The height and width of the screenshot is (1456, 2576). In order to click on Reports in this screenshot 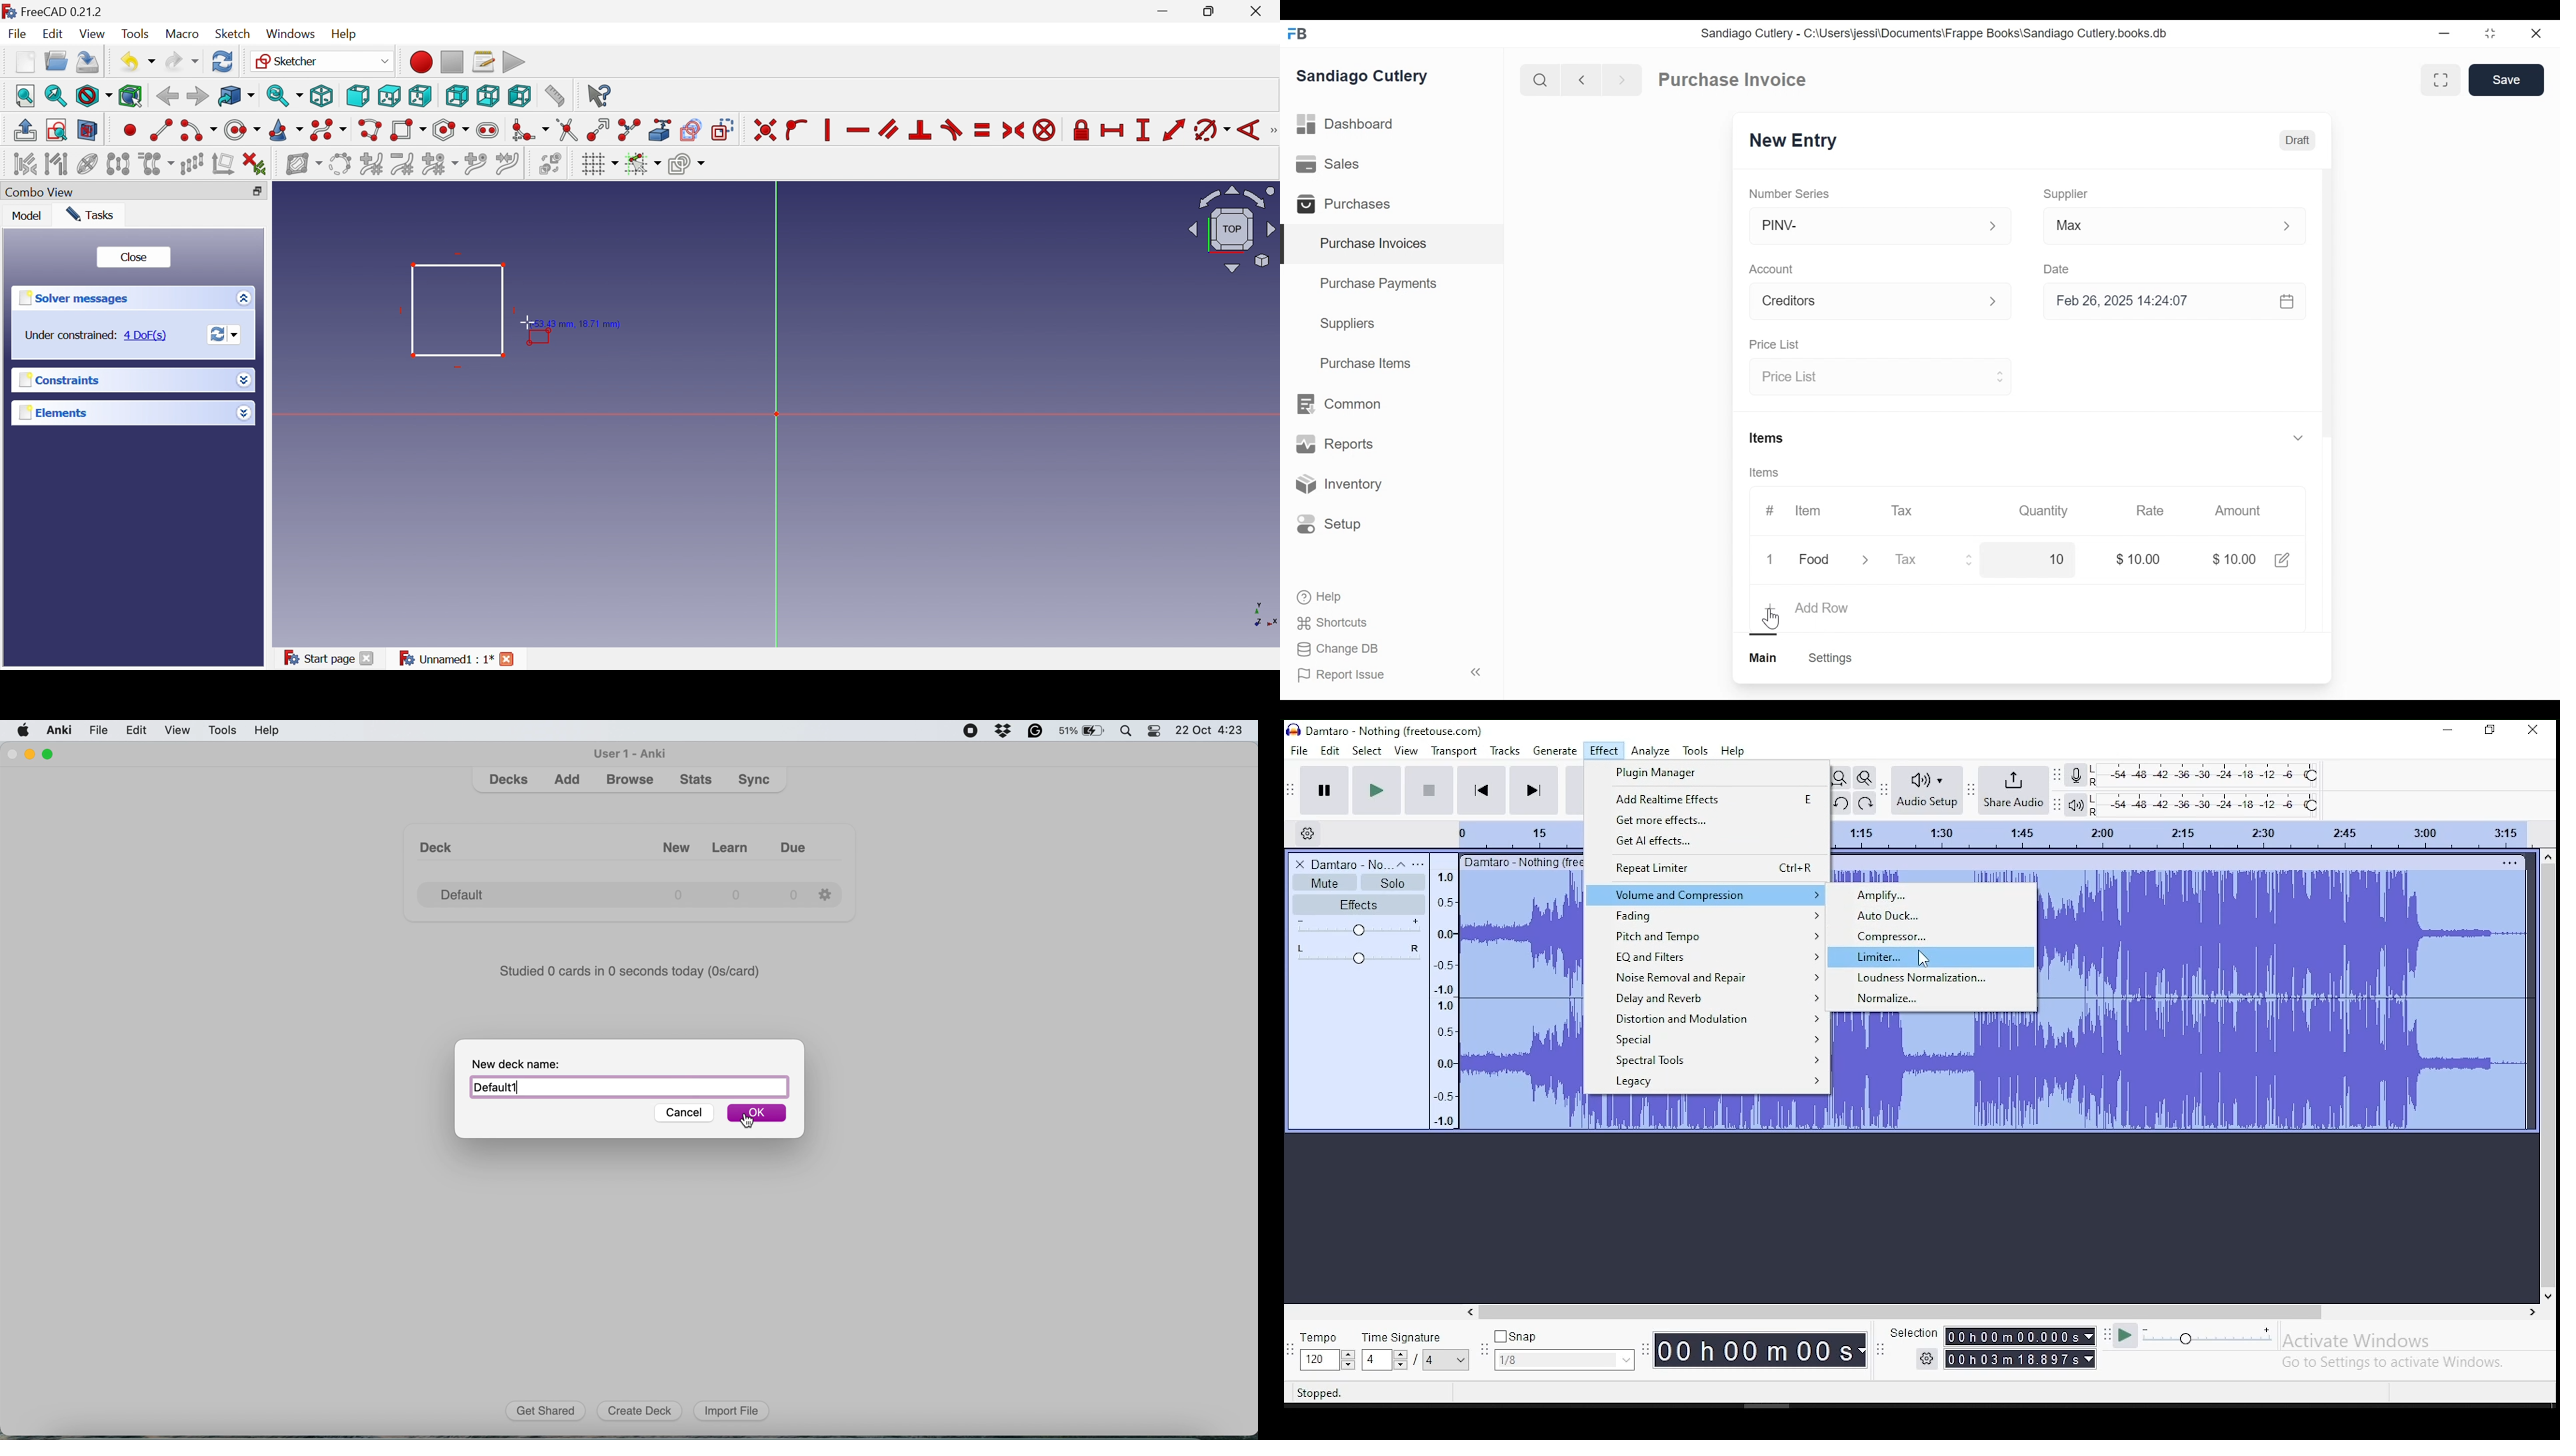, I will do `click(1335, 447)`.